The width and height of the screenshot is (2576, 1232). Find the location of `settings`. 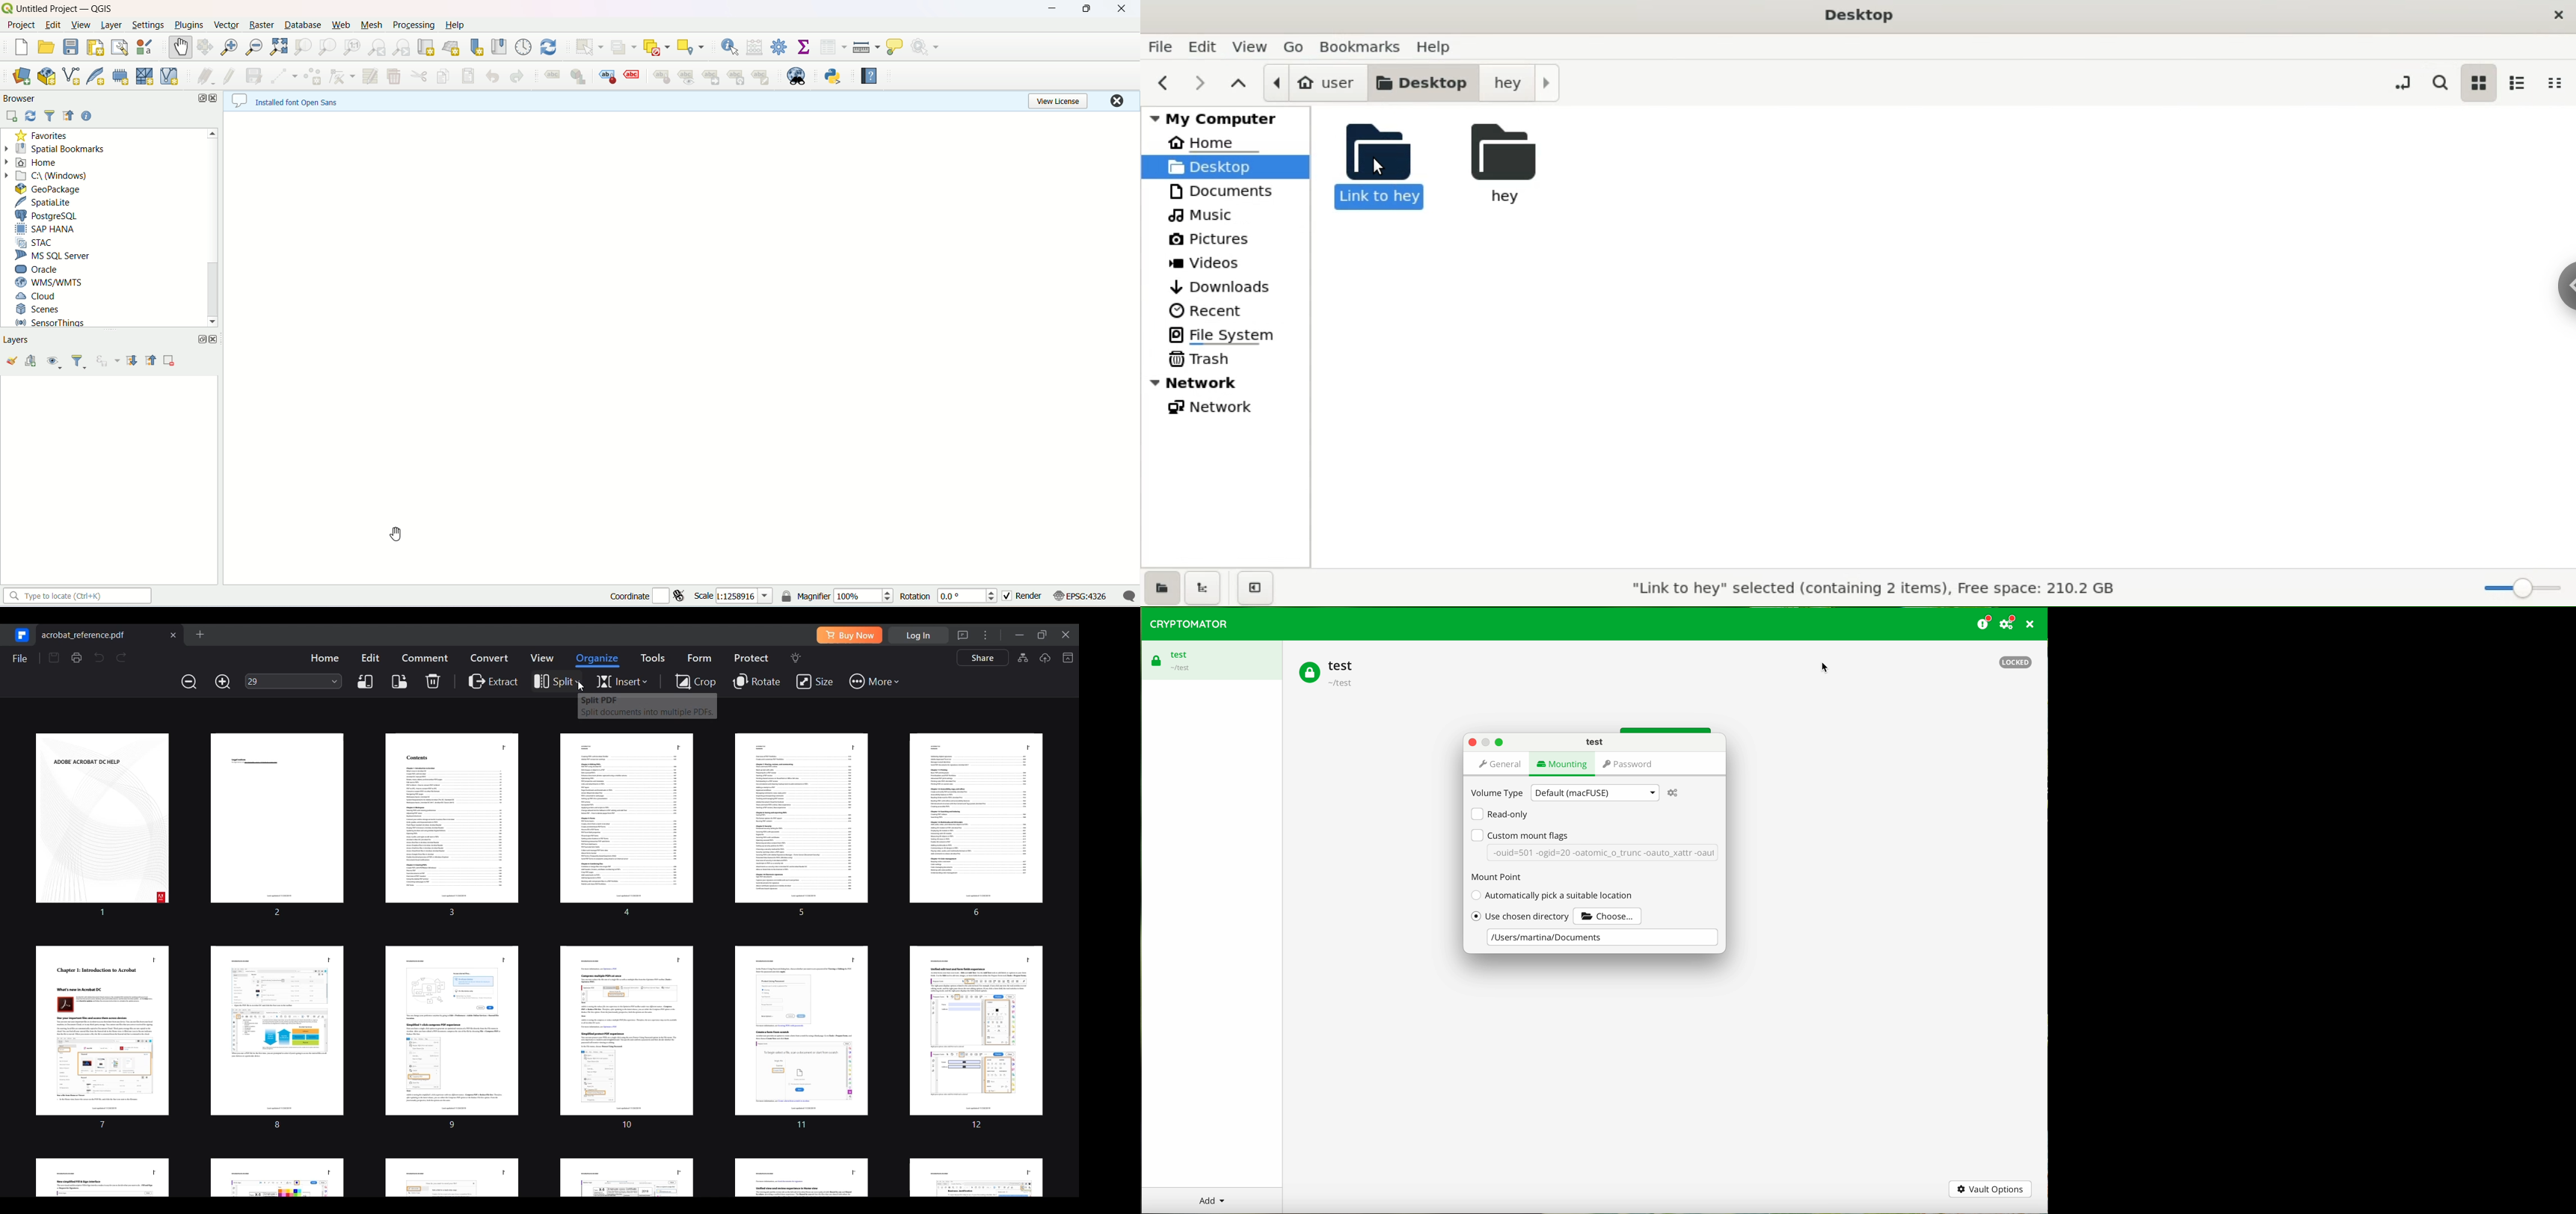

settings is located at coordinates (150, 24).